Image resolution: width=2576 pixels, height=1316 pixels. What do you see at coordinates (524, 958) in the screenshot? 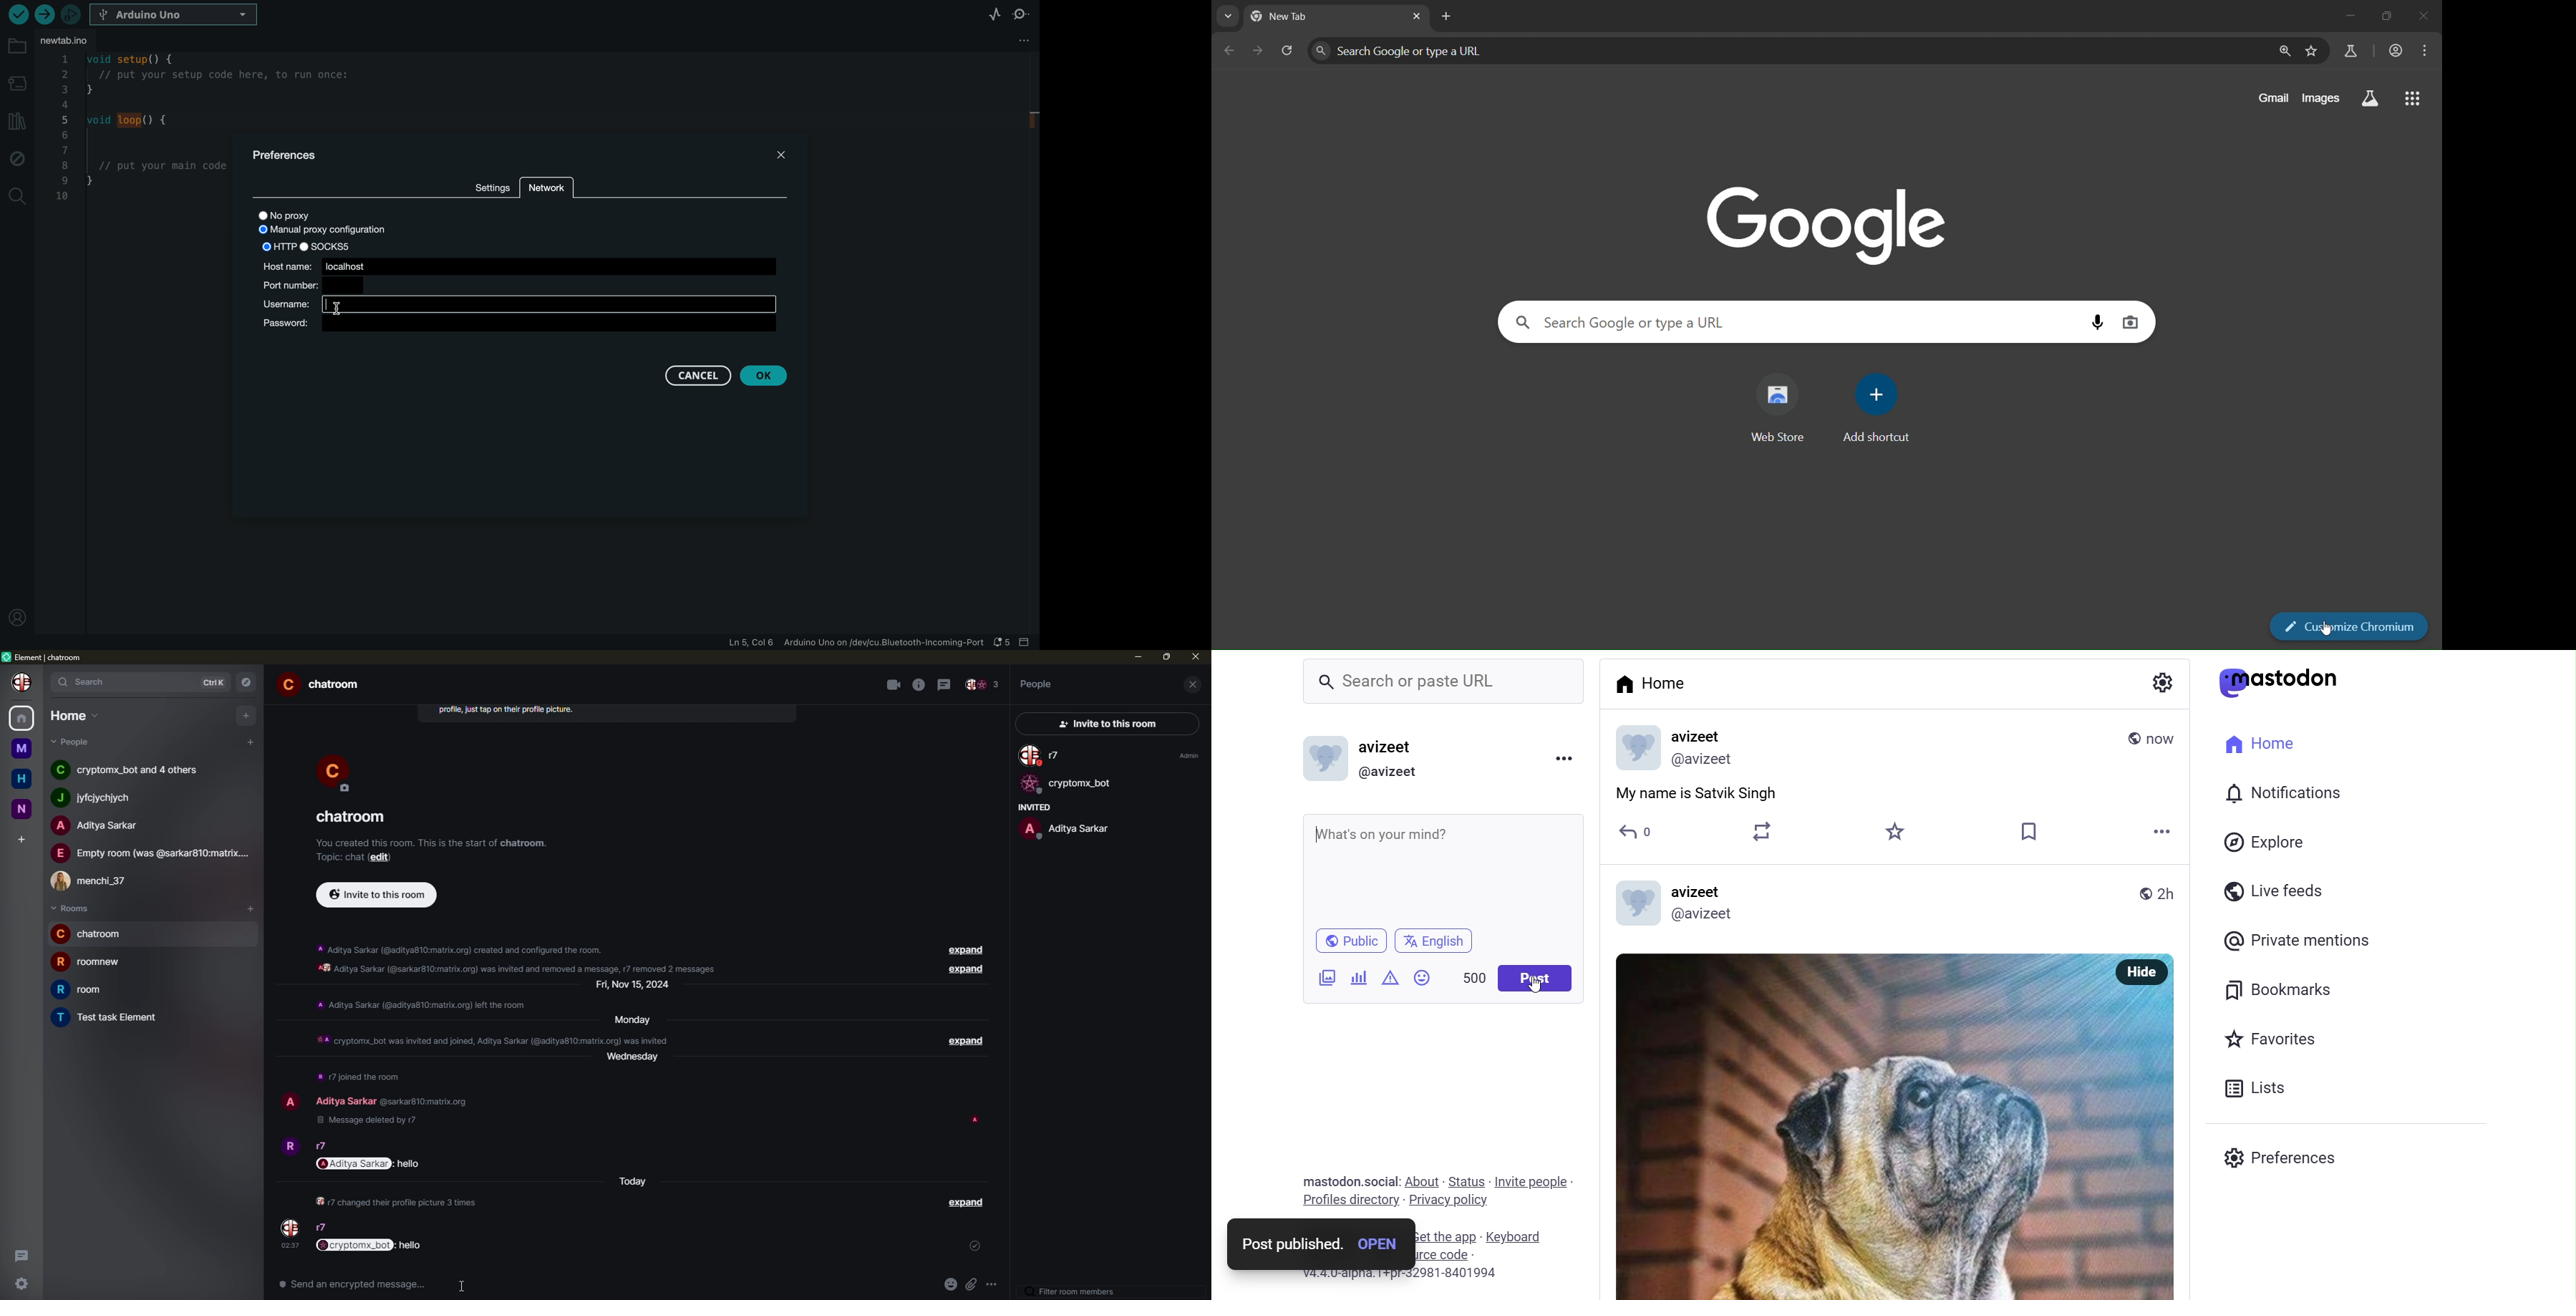
I see `info` at bounding box center [524, 958].